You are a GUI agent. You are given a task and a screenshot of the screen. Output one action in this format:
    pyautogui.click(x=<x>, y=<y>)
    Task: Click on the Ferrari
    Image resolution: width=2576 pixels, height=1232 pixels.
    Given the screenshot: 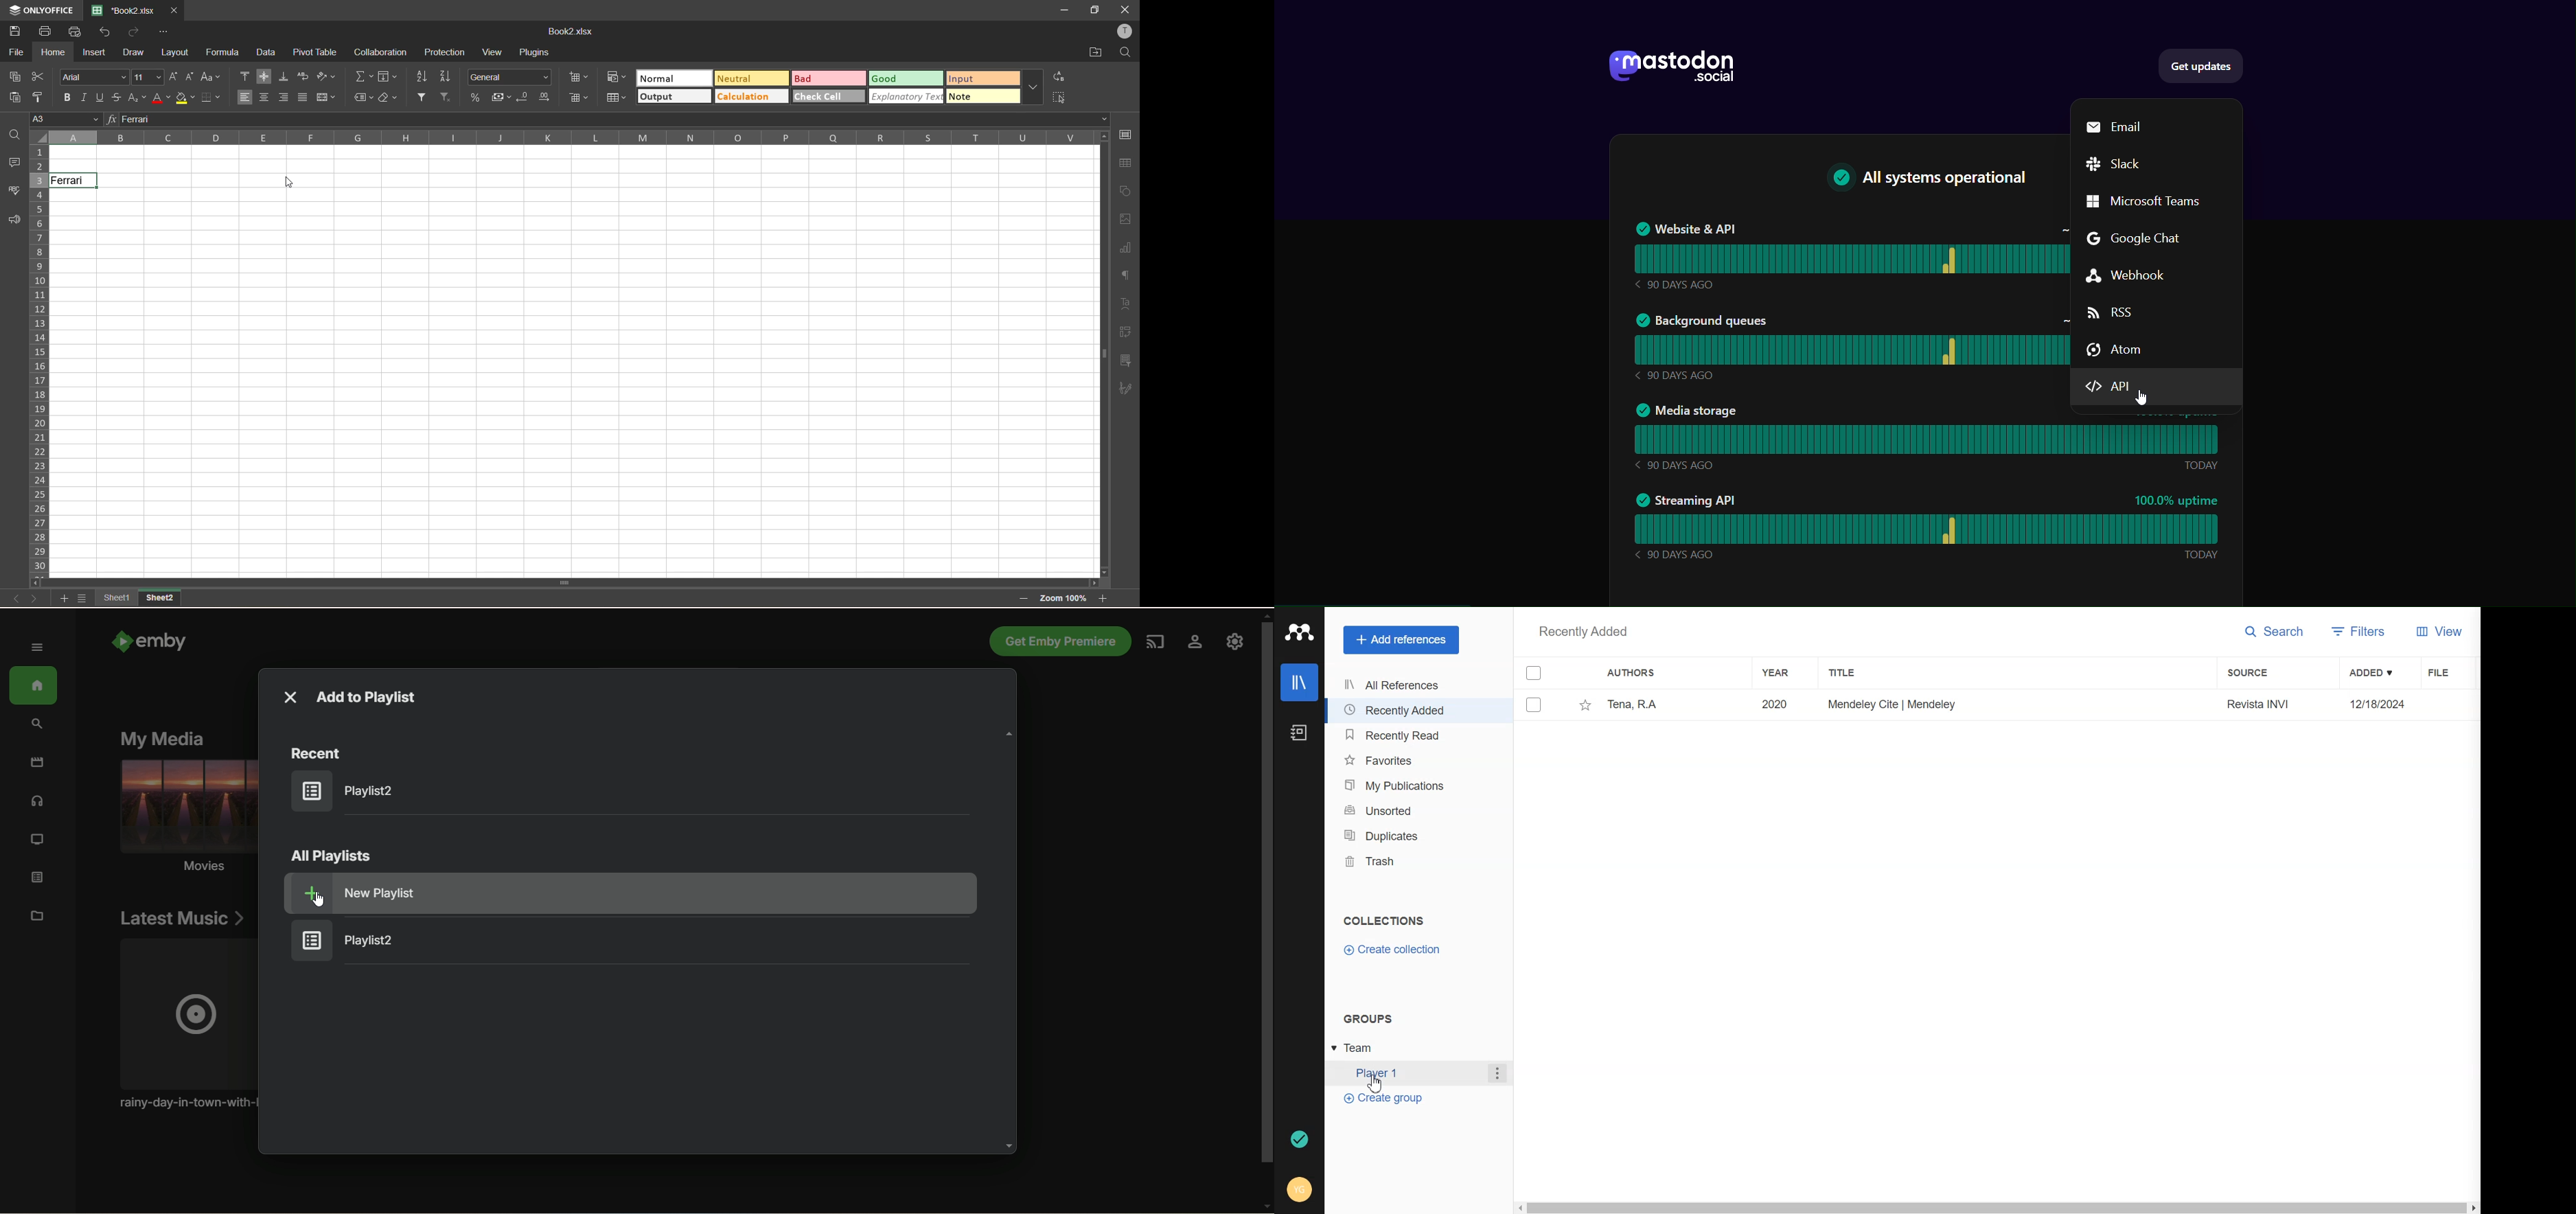 What is the action you would take?
    pyautogui.click(x=74, y=181)
    